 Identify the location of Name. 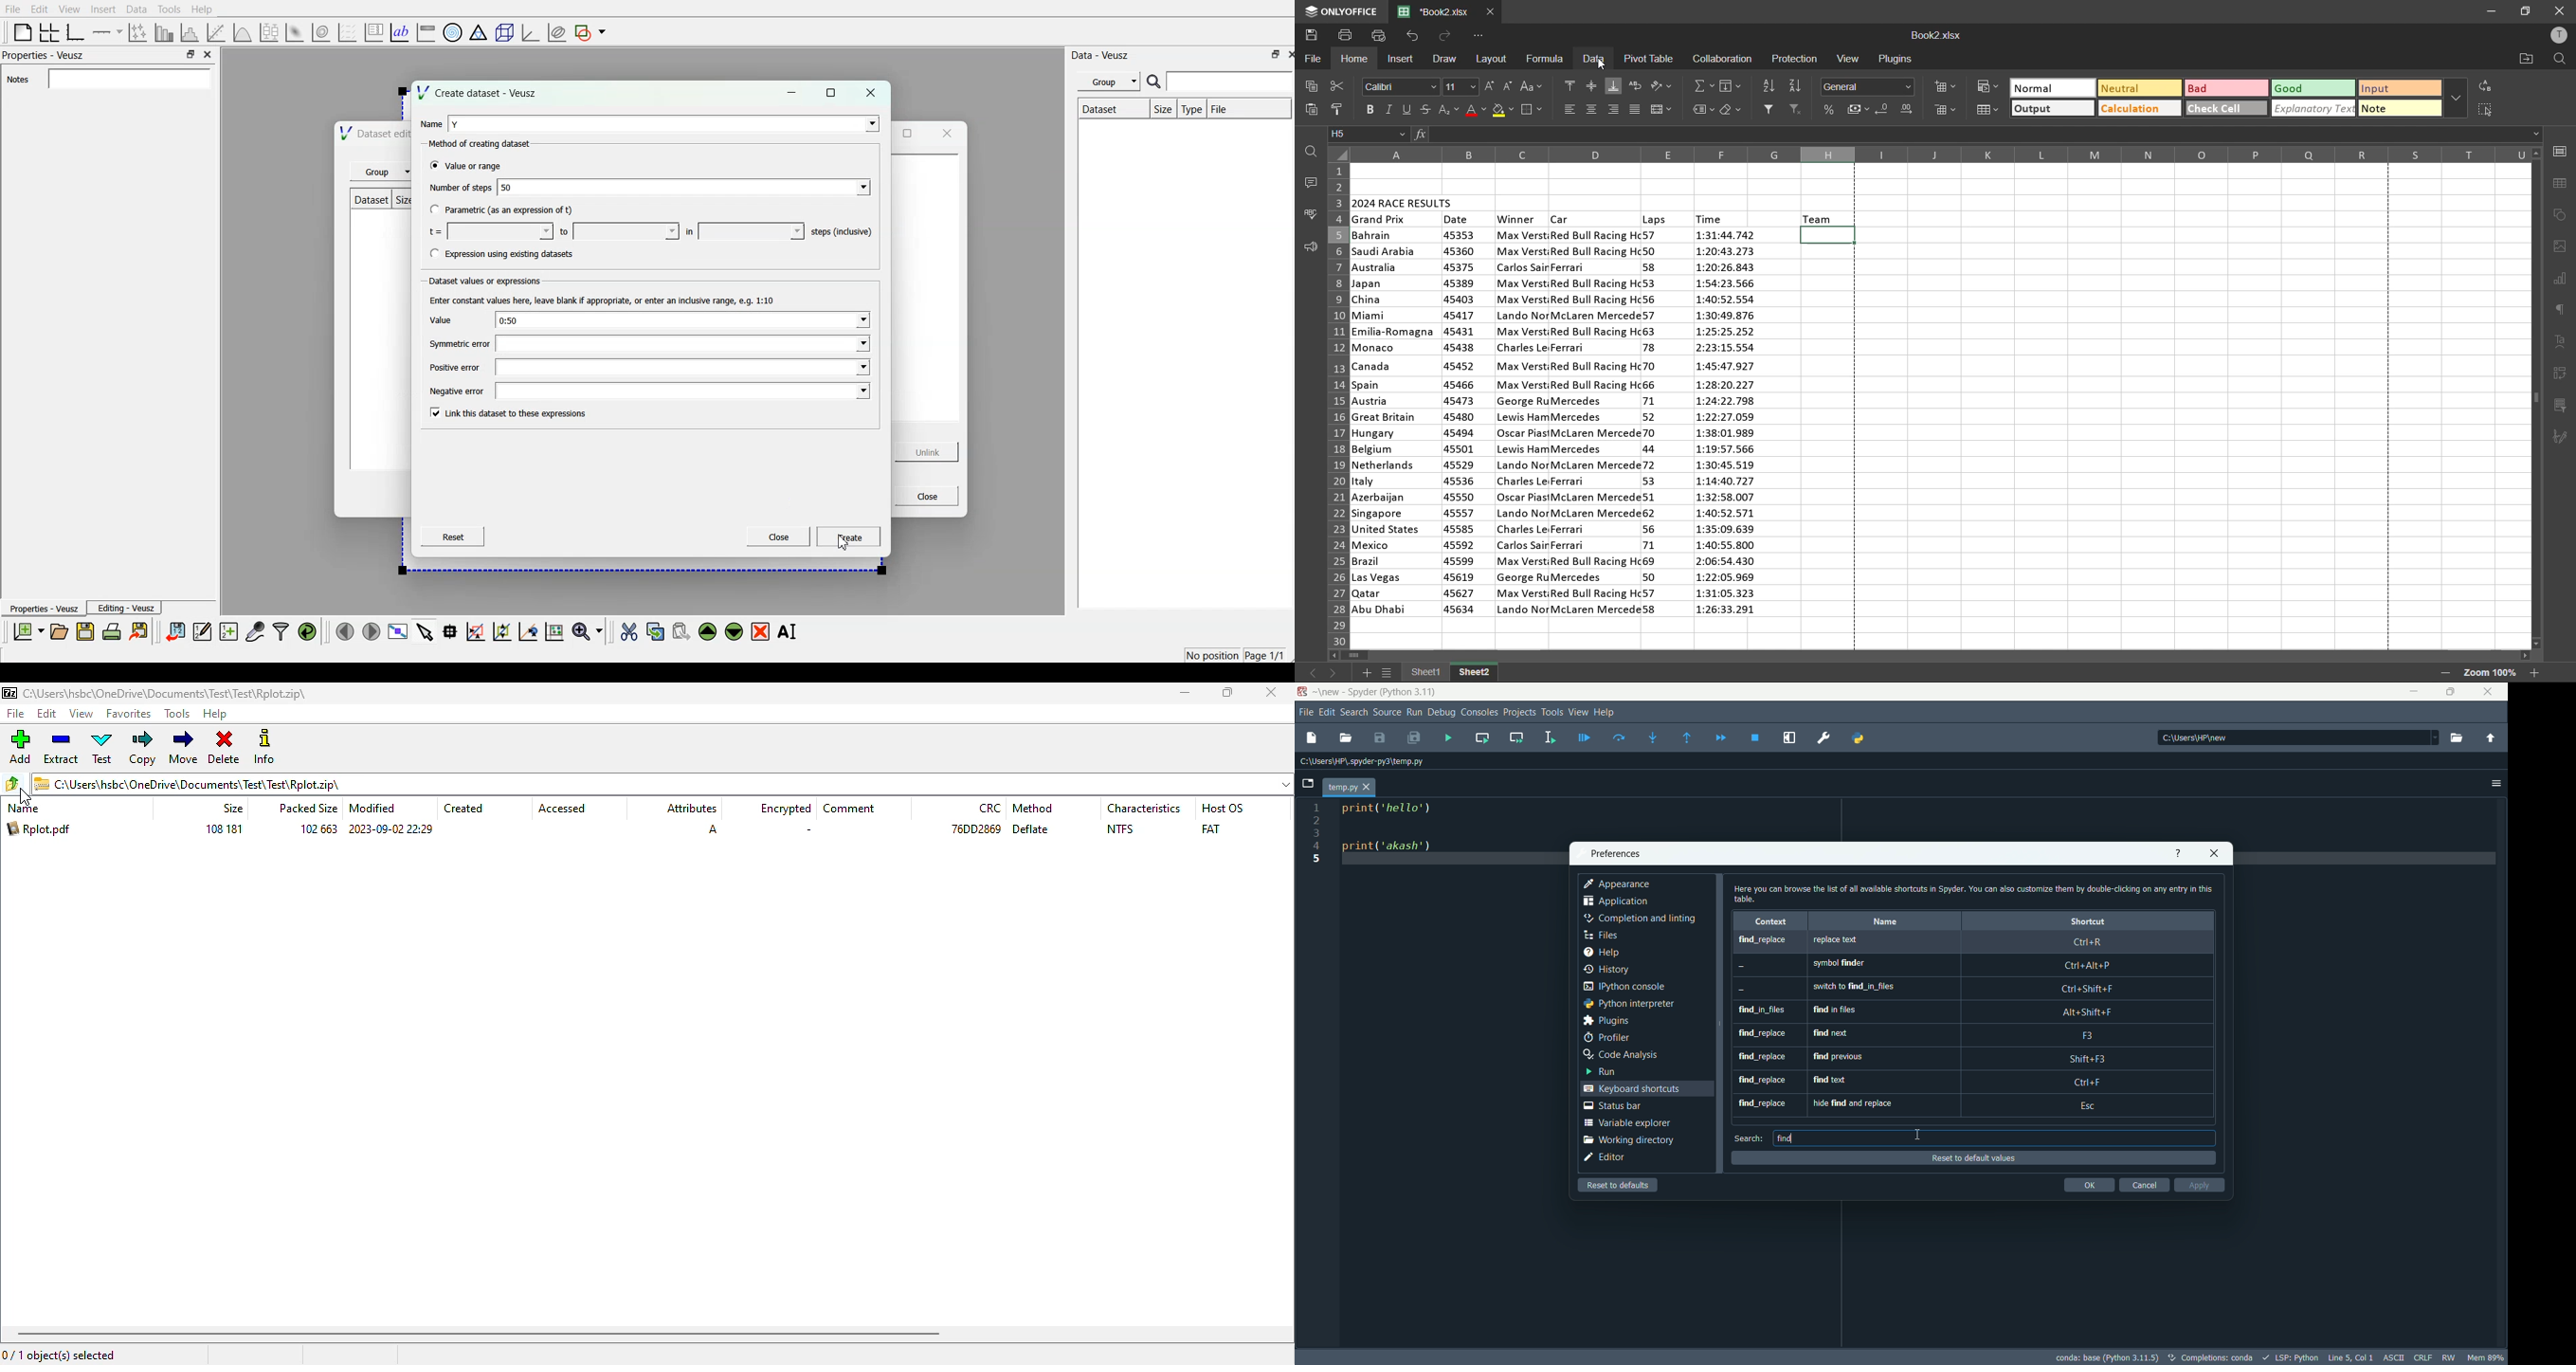
(430, 122).